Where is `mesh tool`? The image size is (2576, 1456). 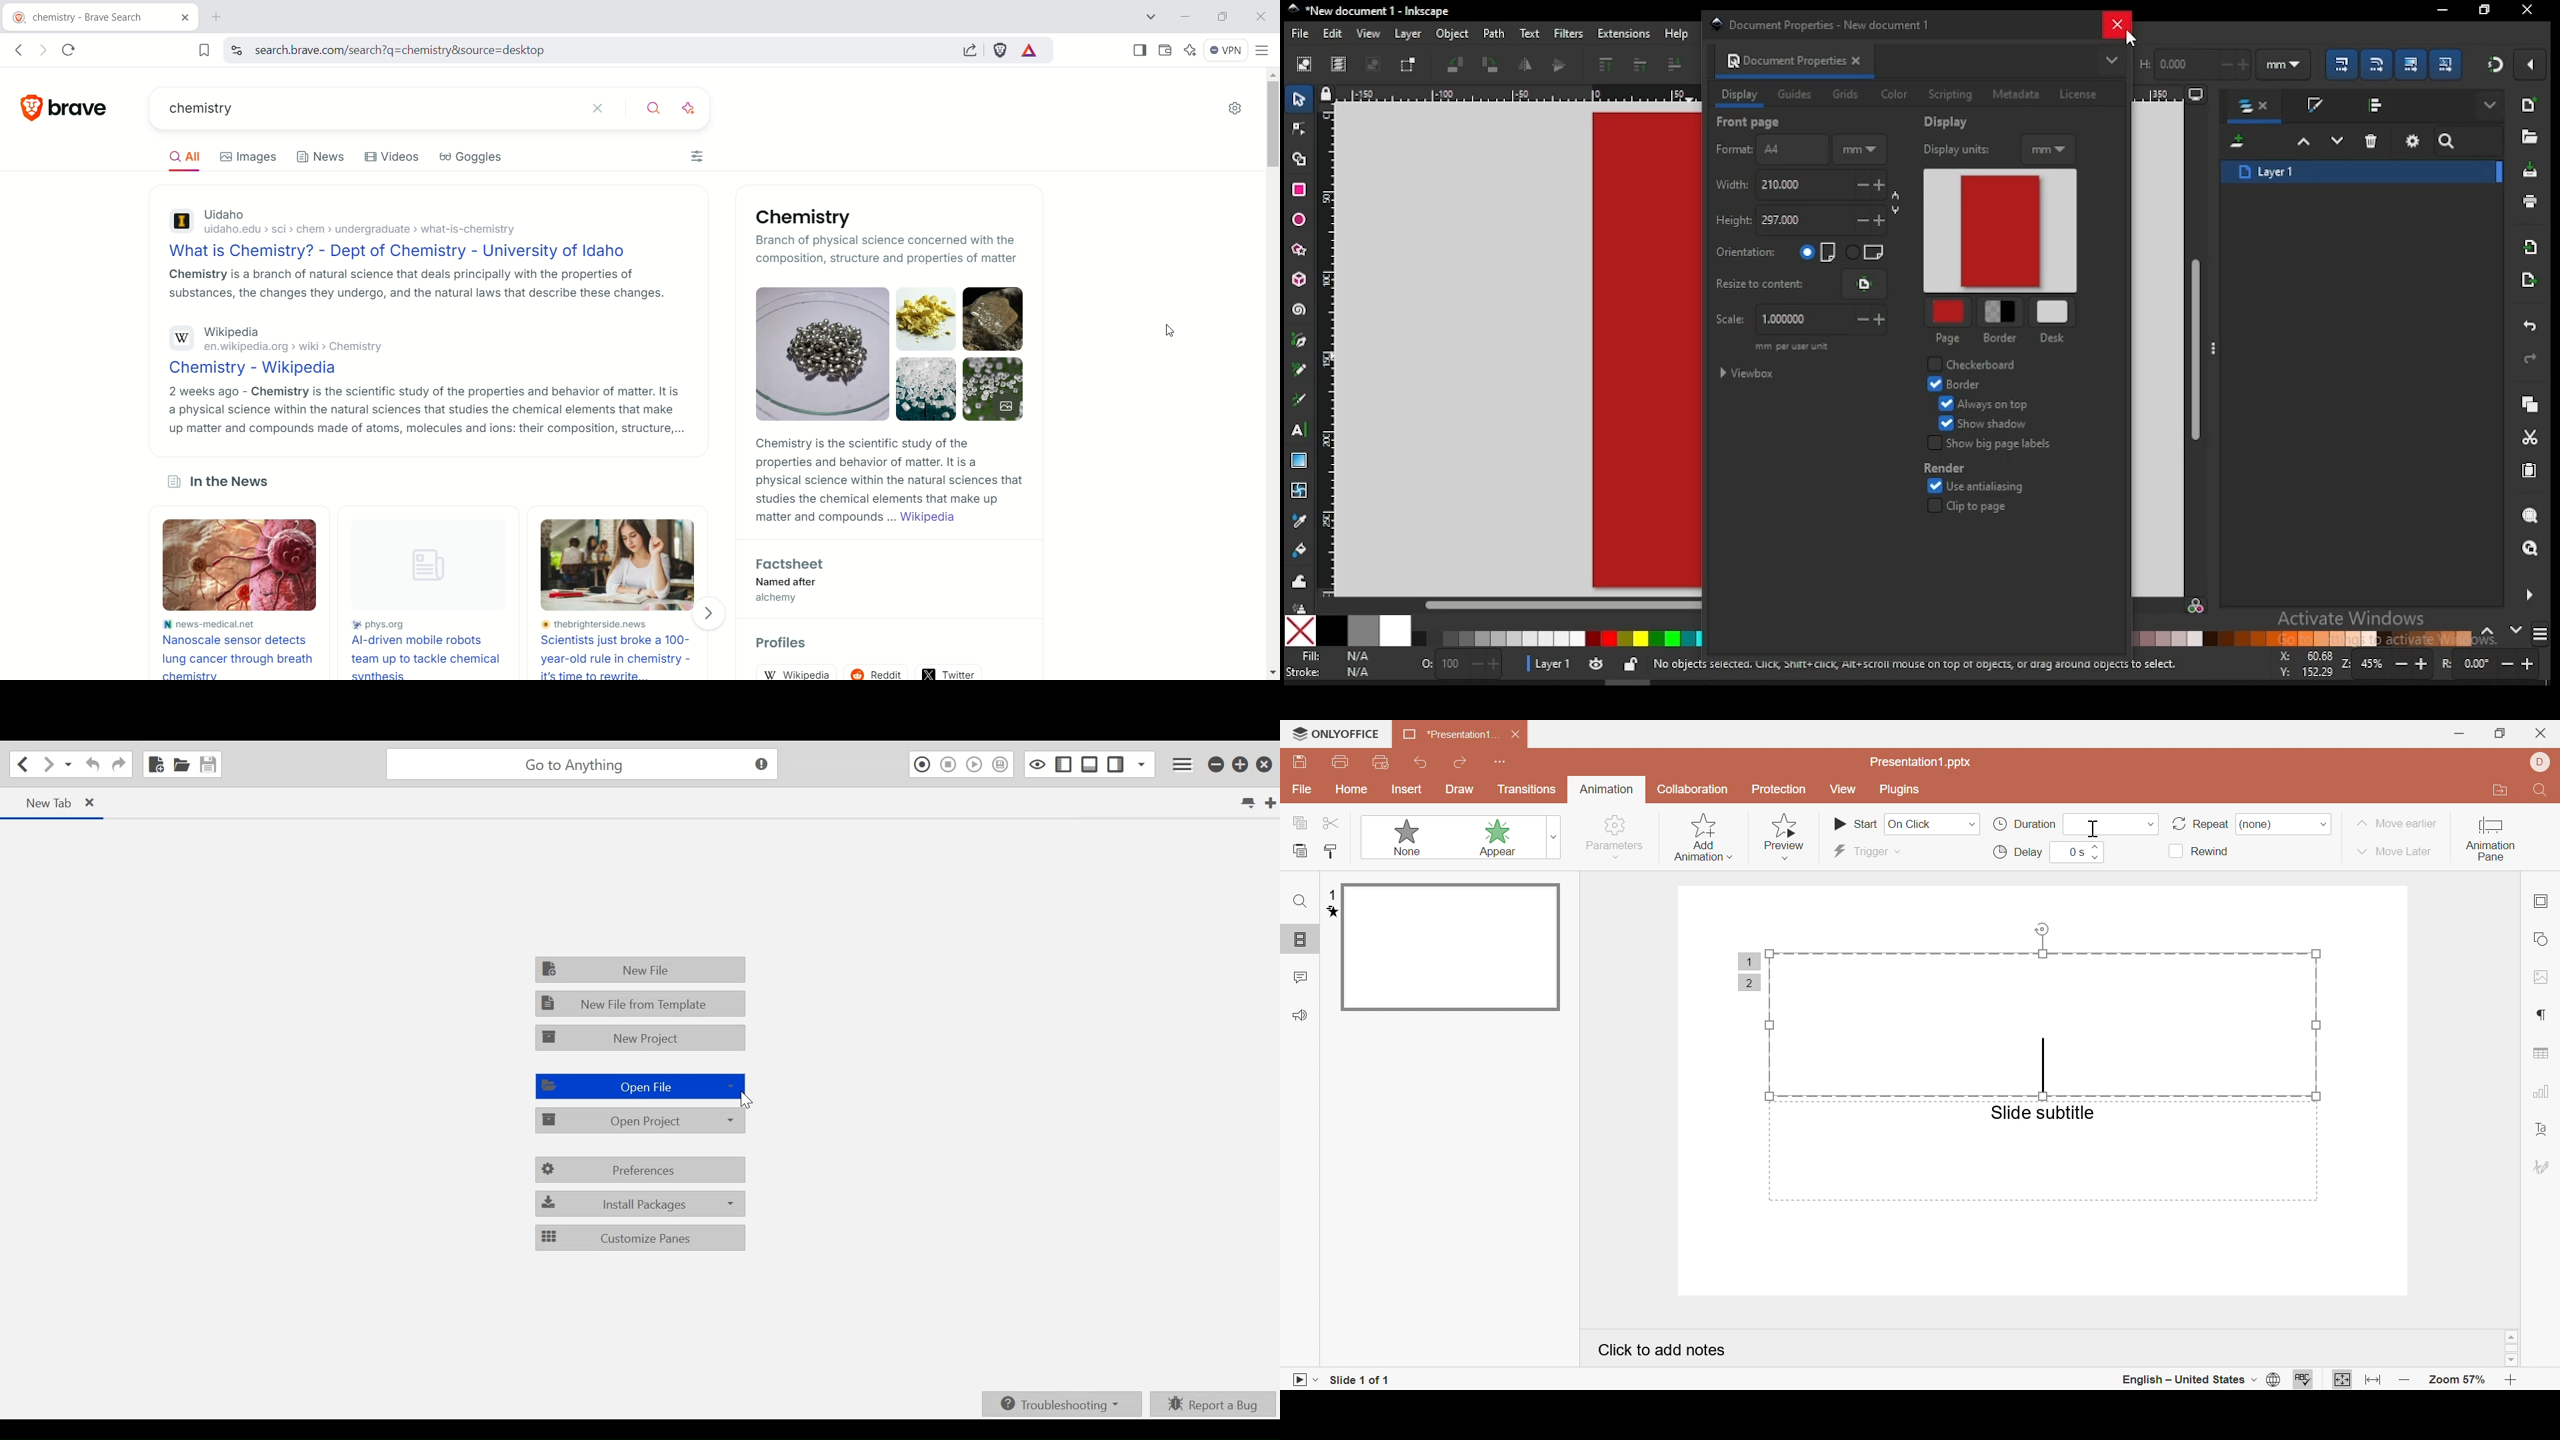 mesh tool is located at coordinates (1301, 491).